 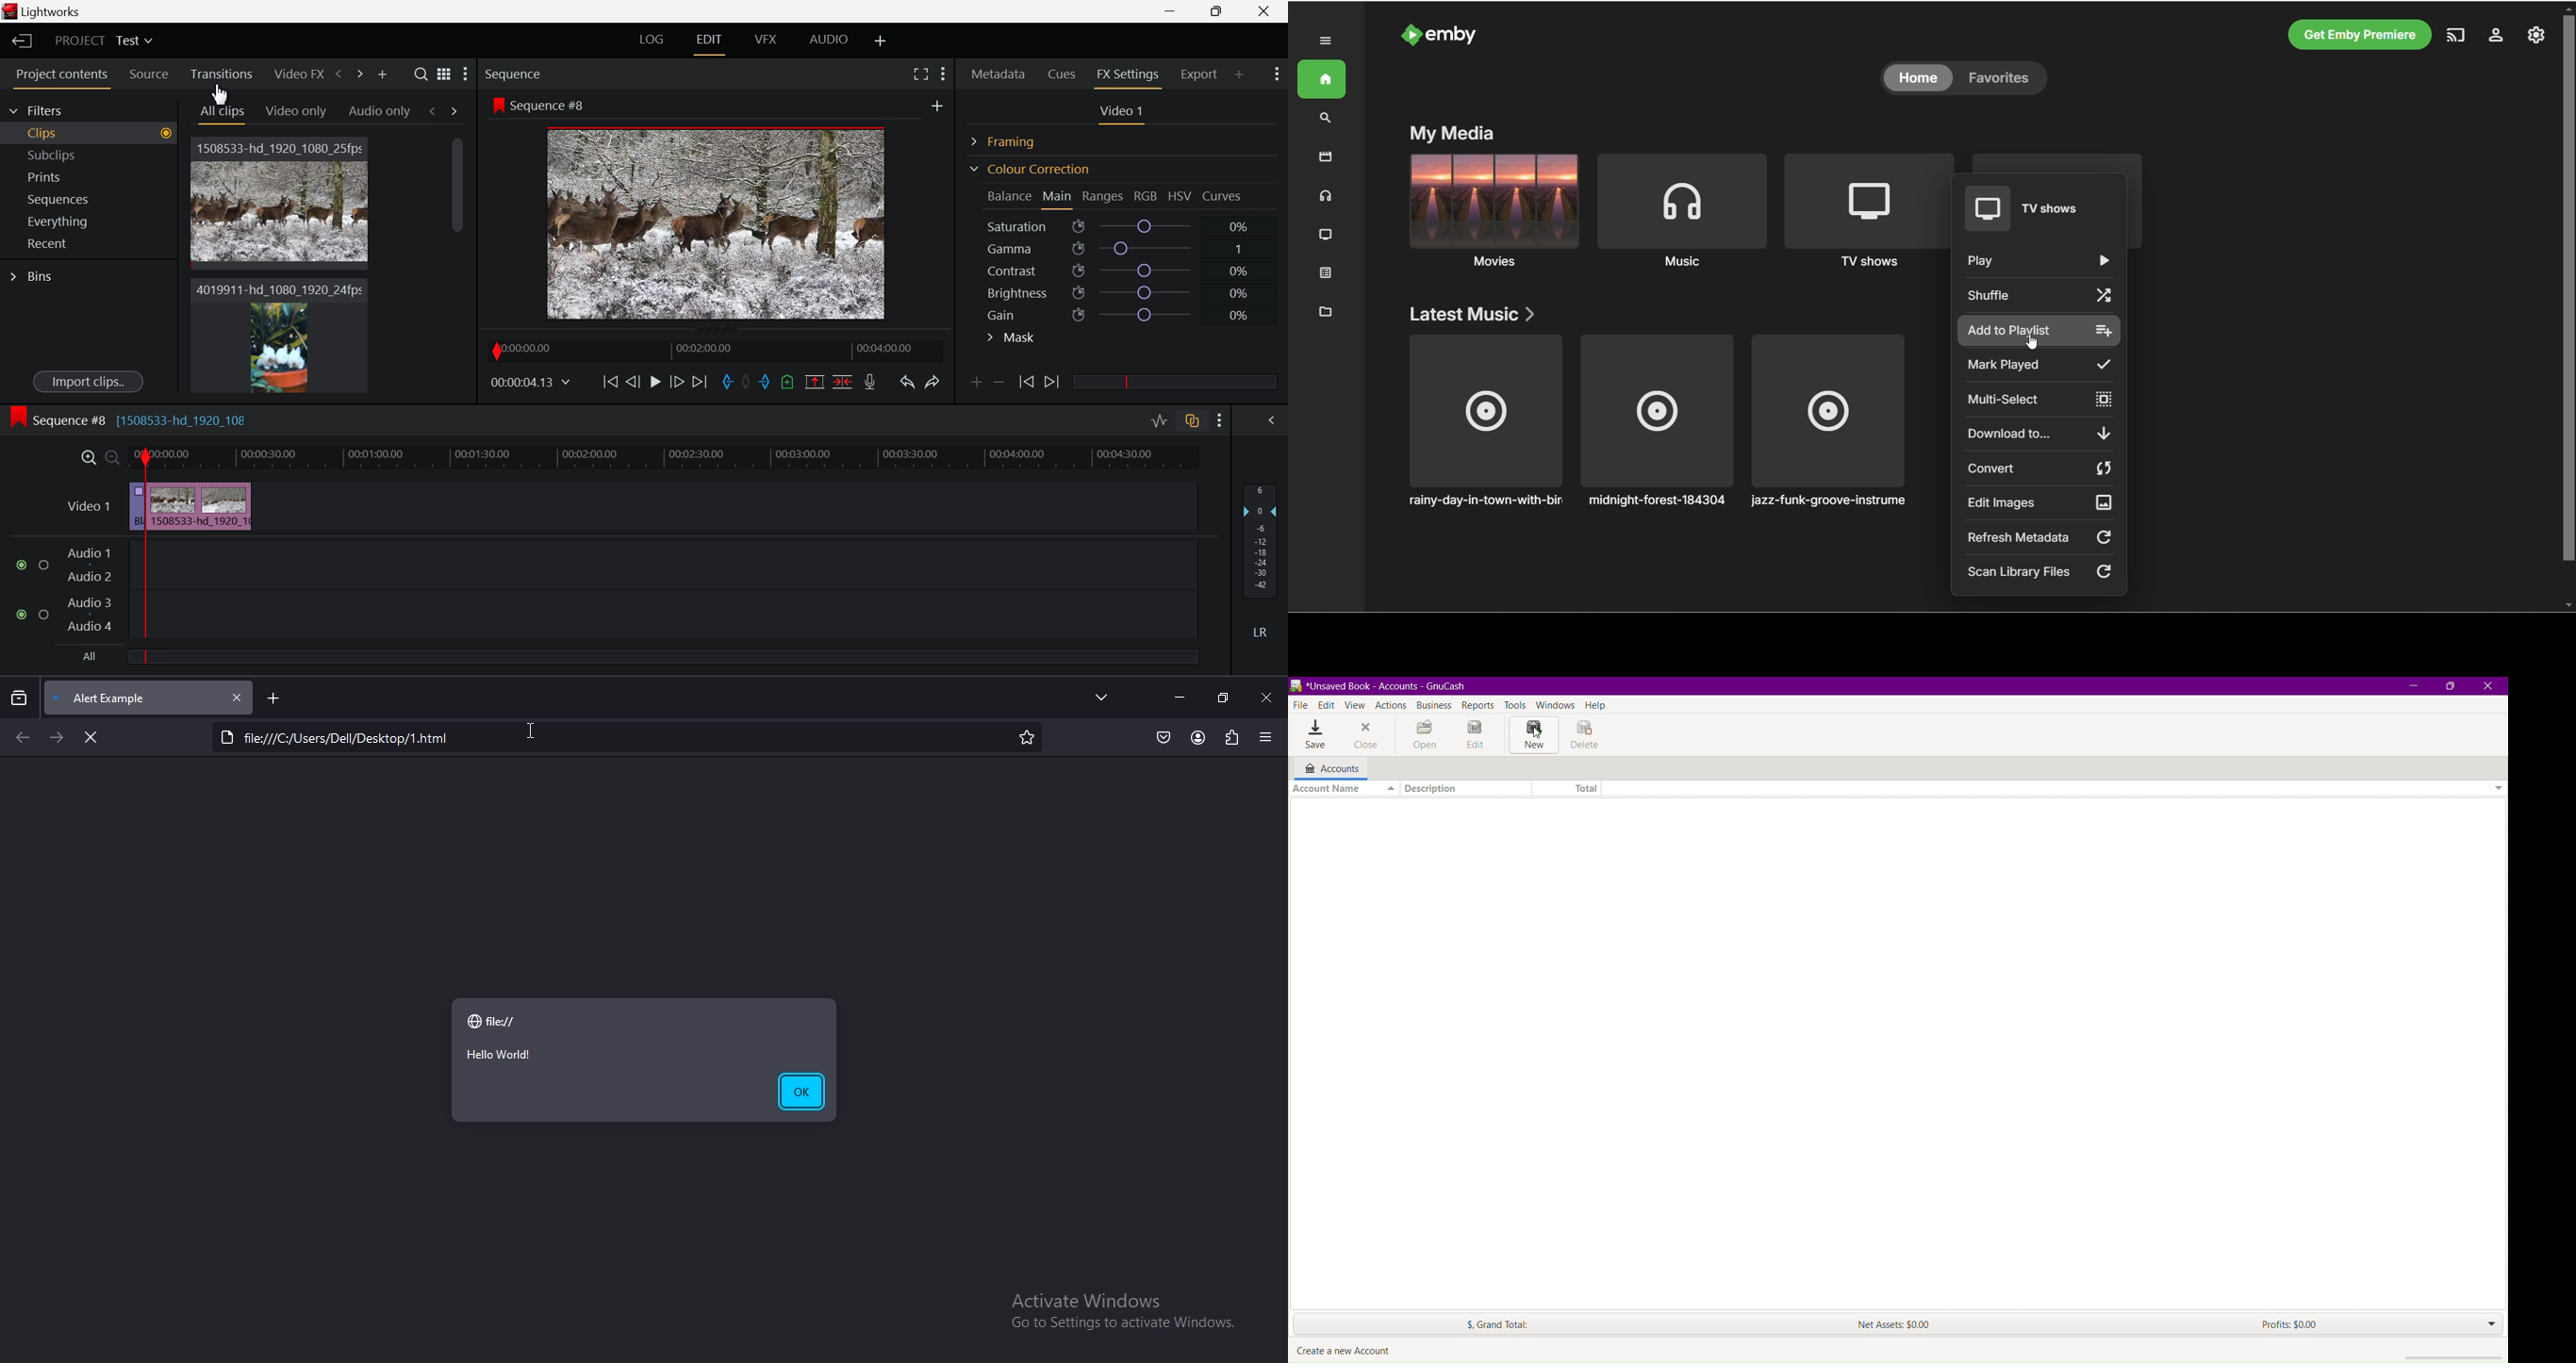 What do you see at coordinates (280, 217) in the screenshot?
I see `Cursor MOUSE_DOWN on Clip 1` at bounding box center [280, 217].